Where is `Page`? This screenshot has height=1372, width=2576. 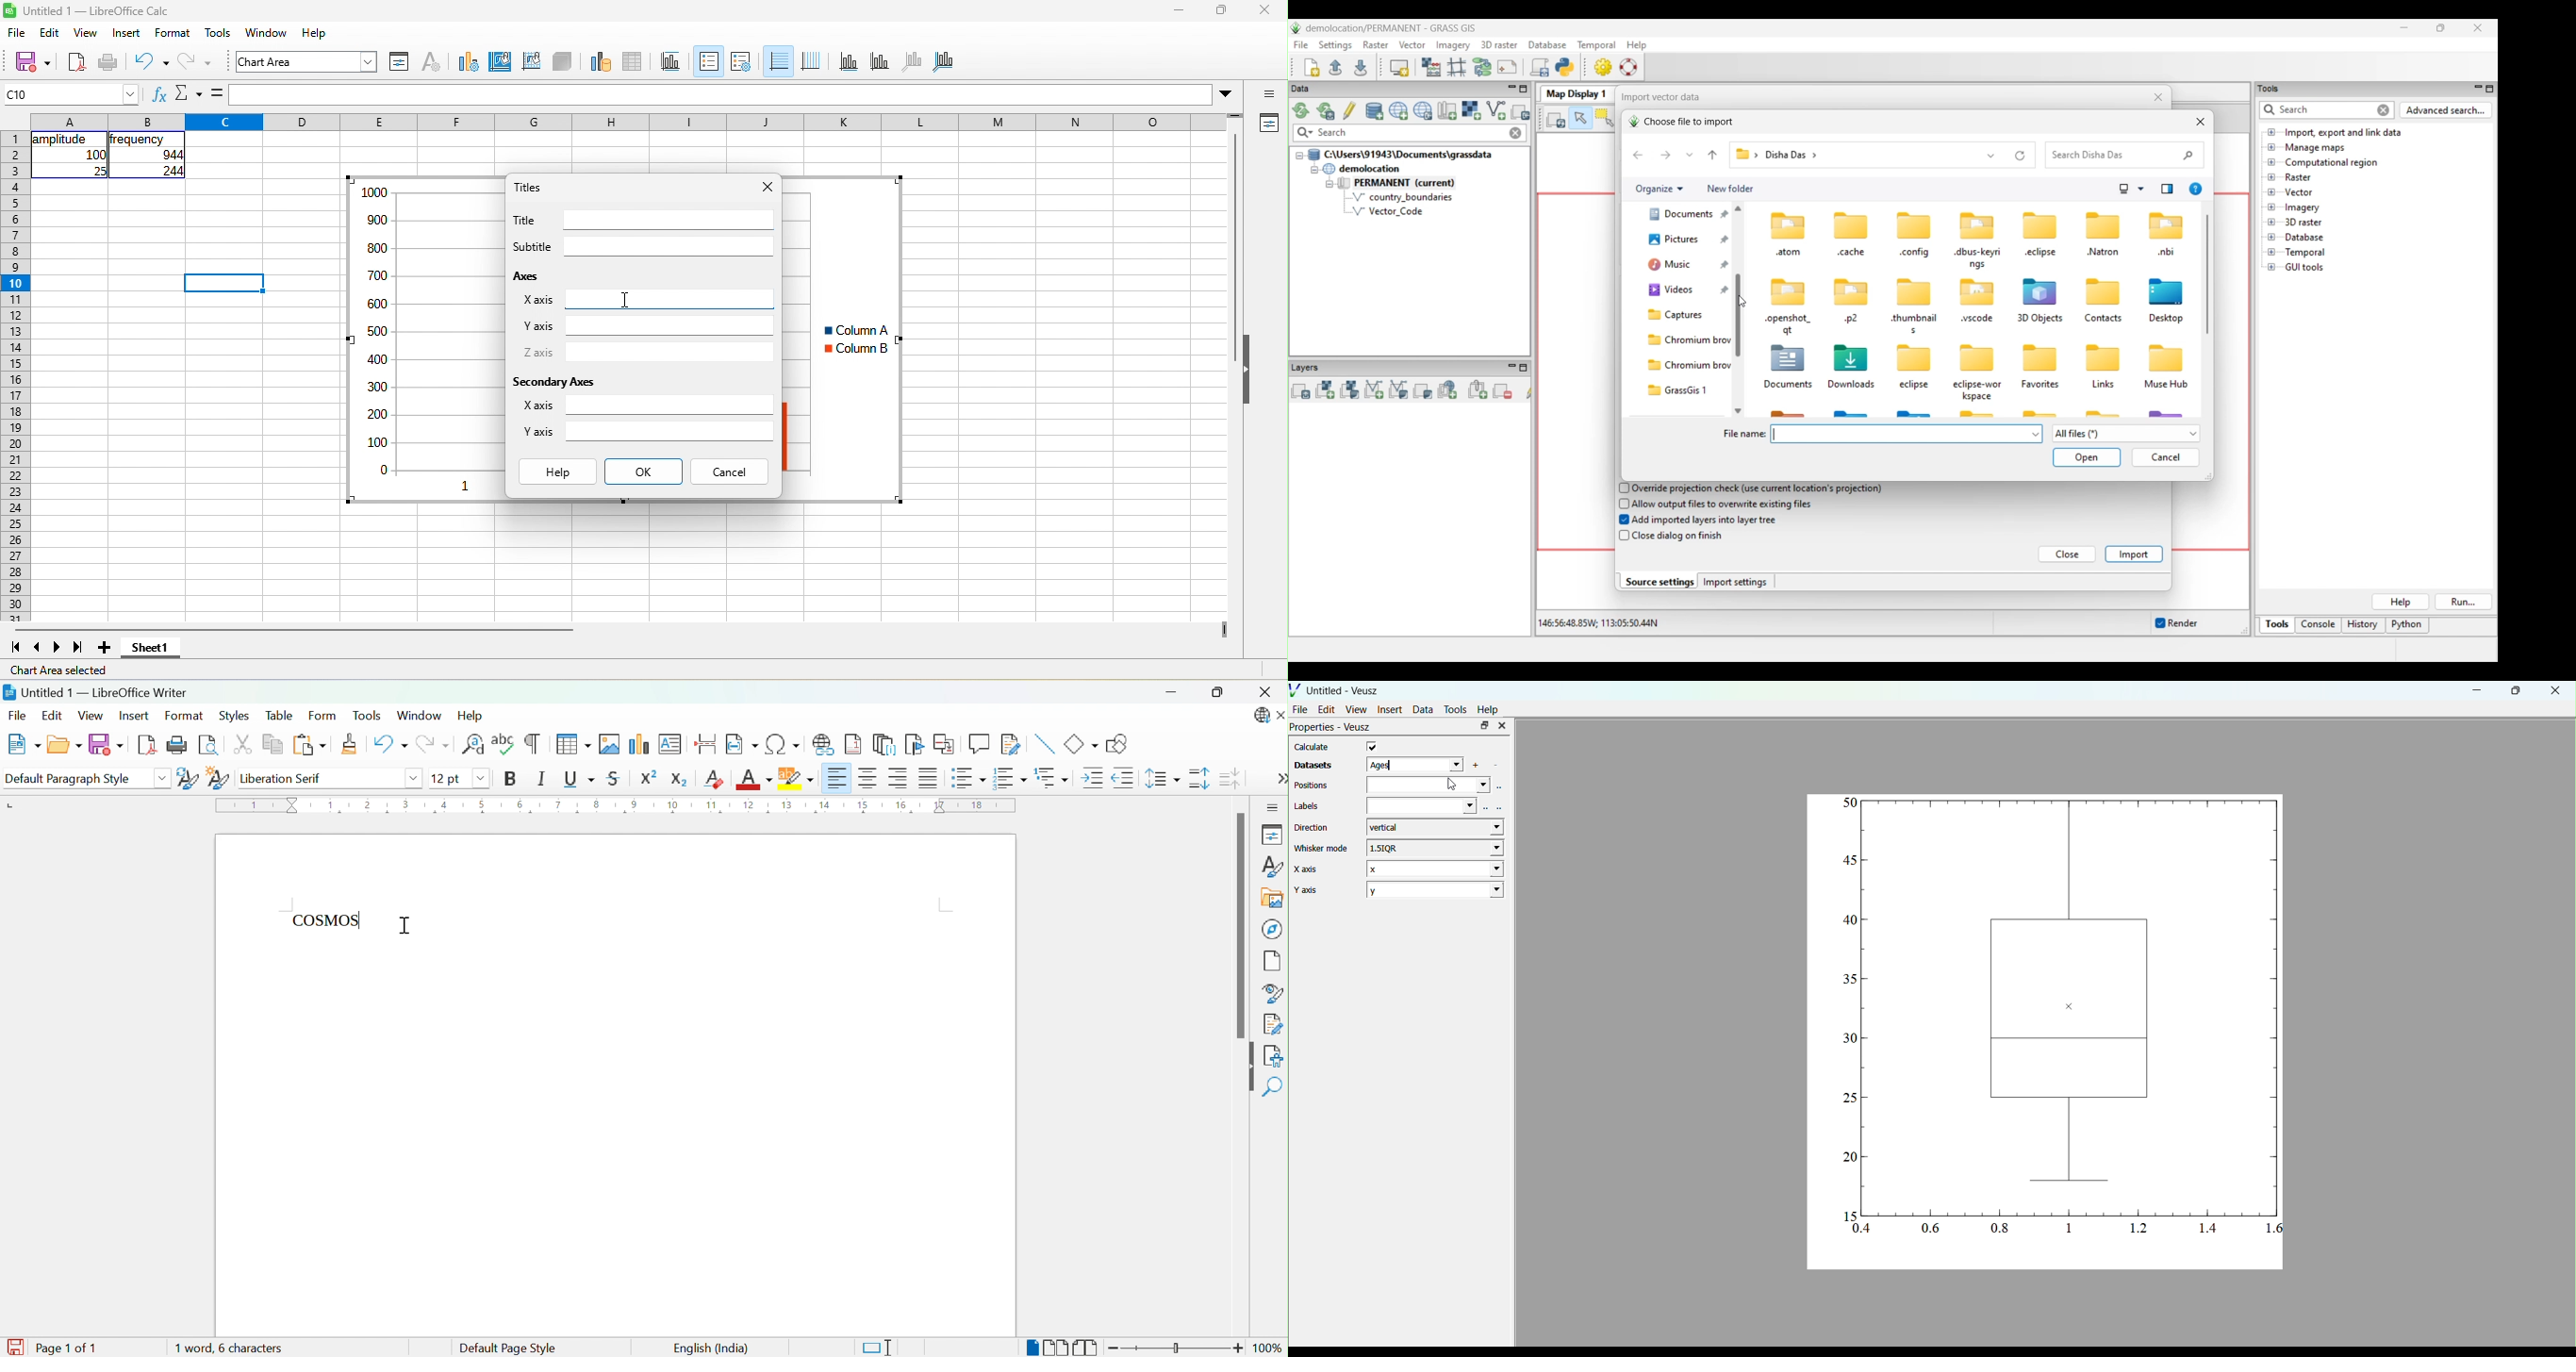
Page is located at coordinates (1273, 960).